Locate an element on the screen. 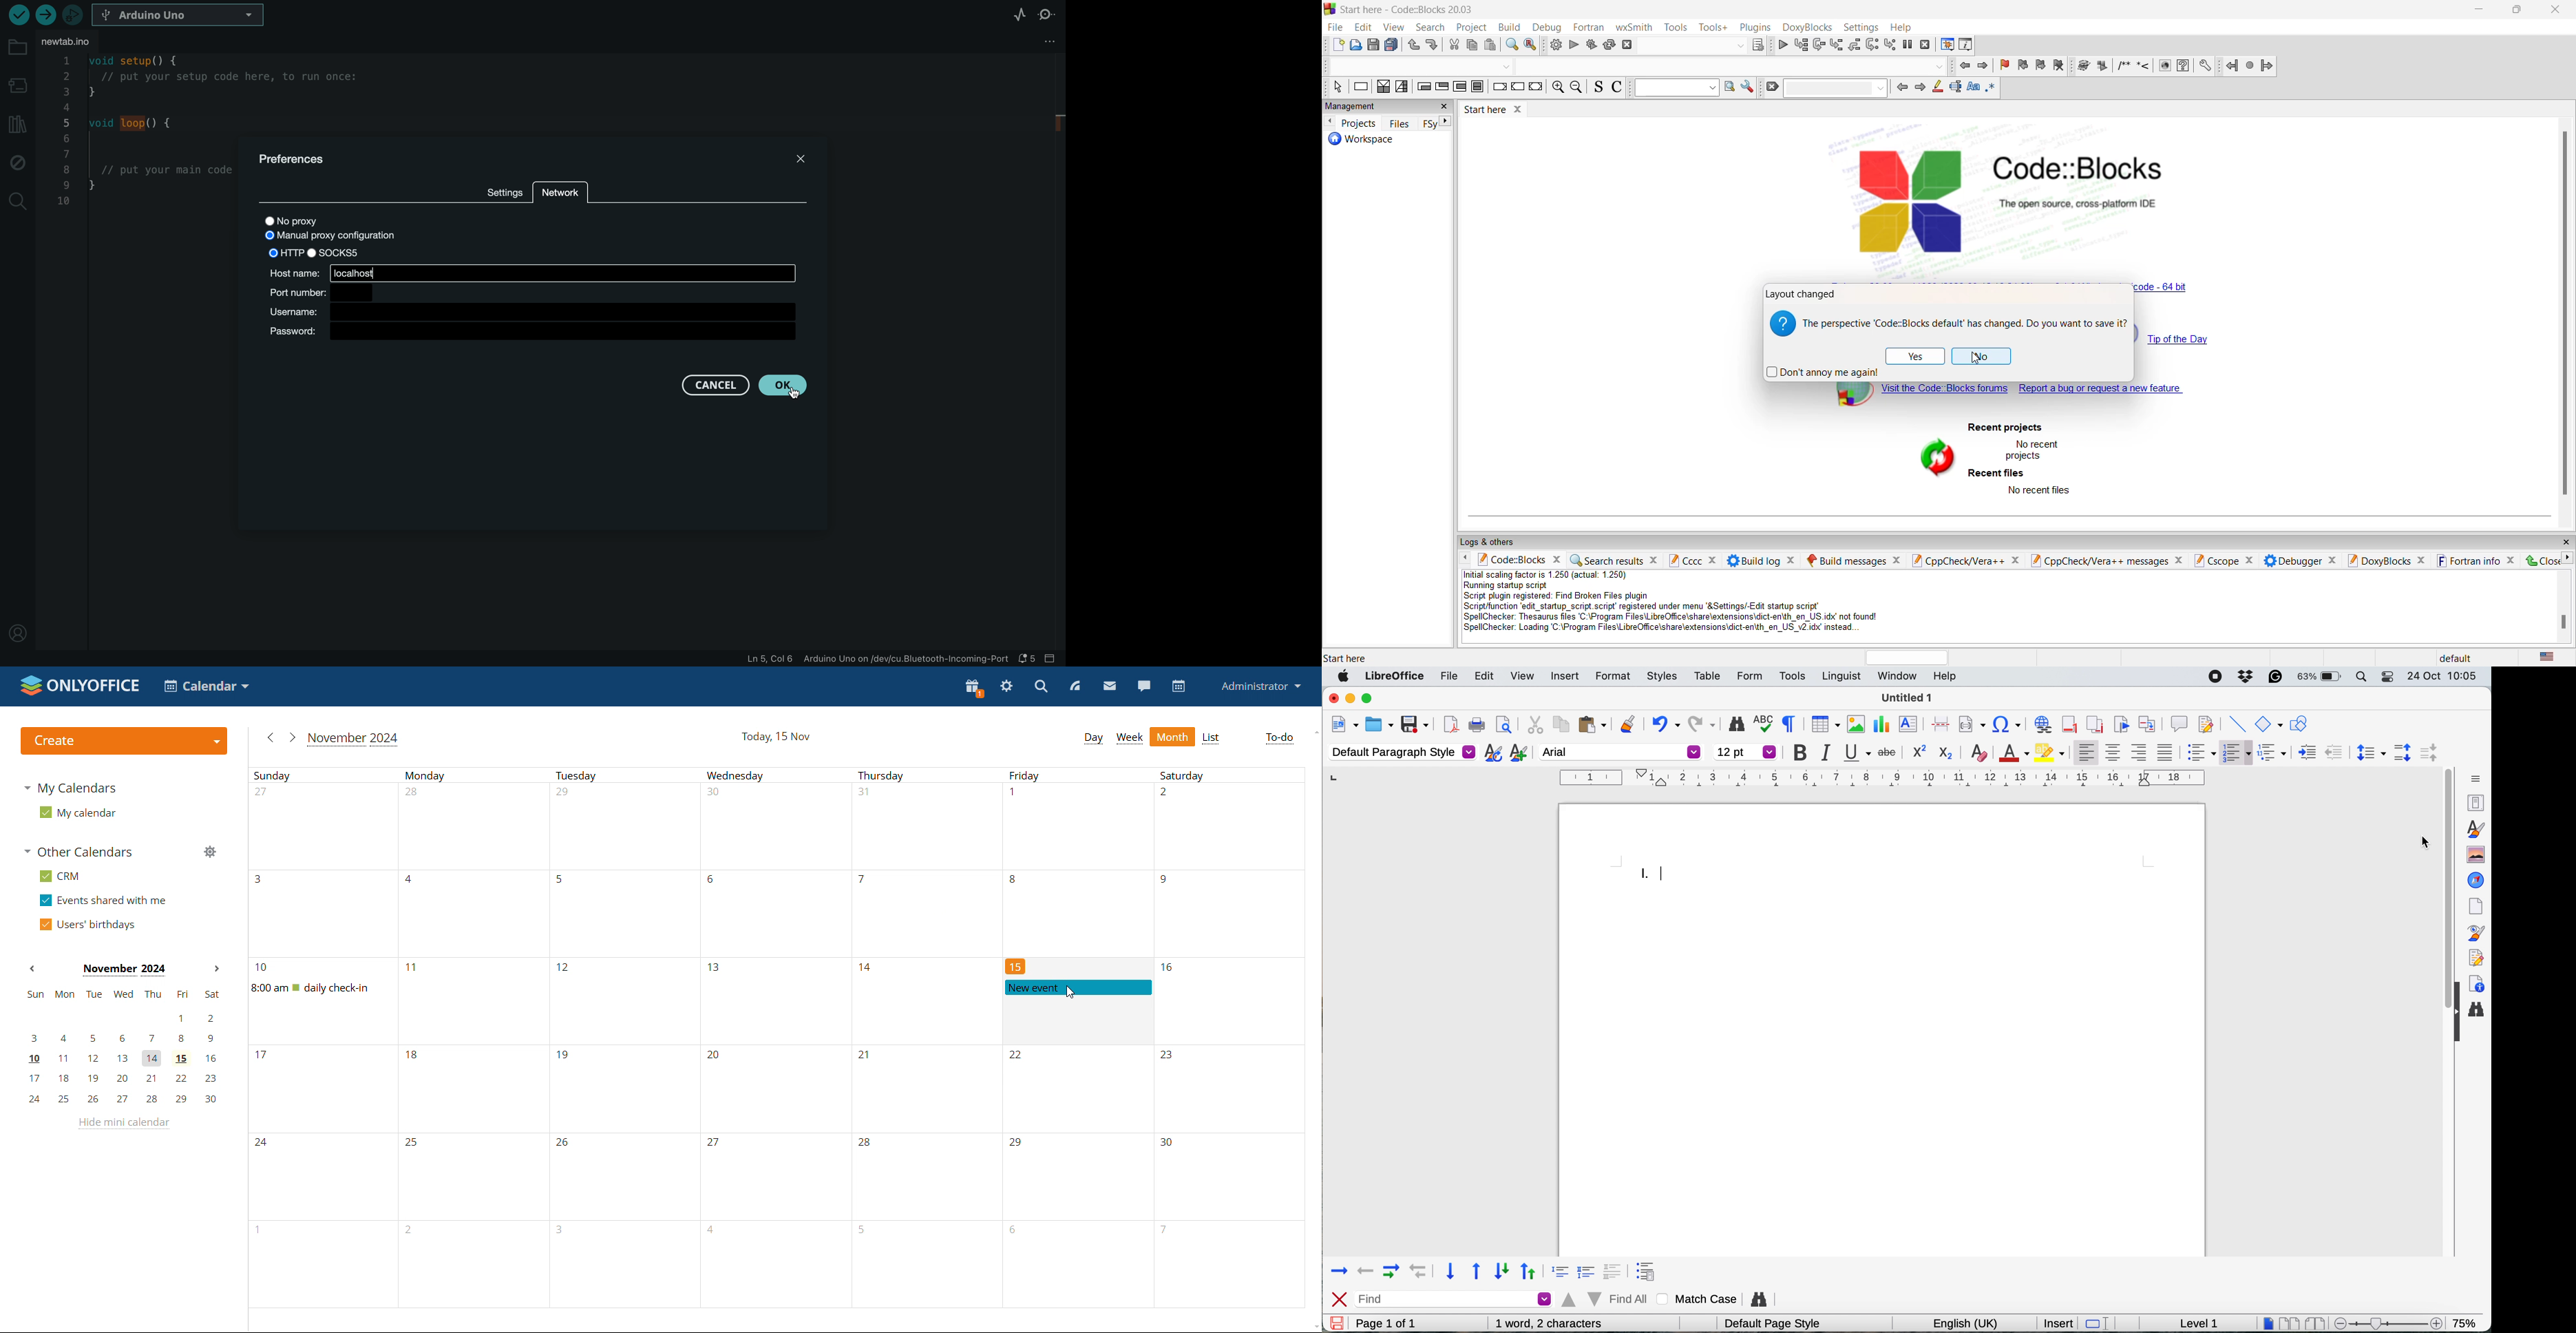 The height and width of the screenshot is (1344, 2576). option window is located at coordinates (1729, 88).